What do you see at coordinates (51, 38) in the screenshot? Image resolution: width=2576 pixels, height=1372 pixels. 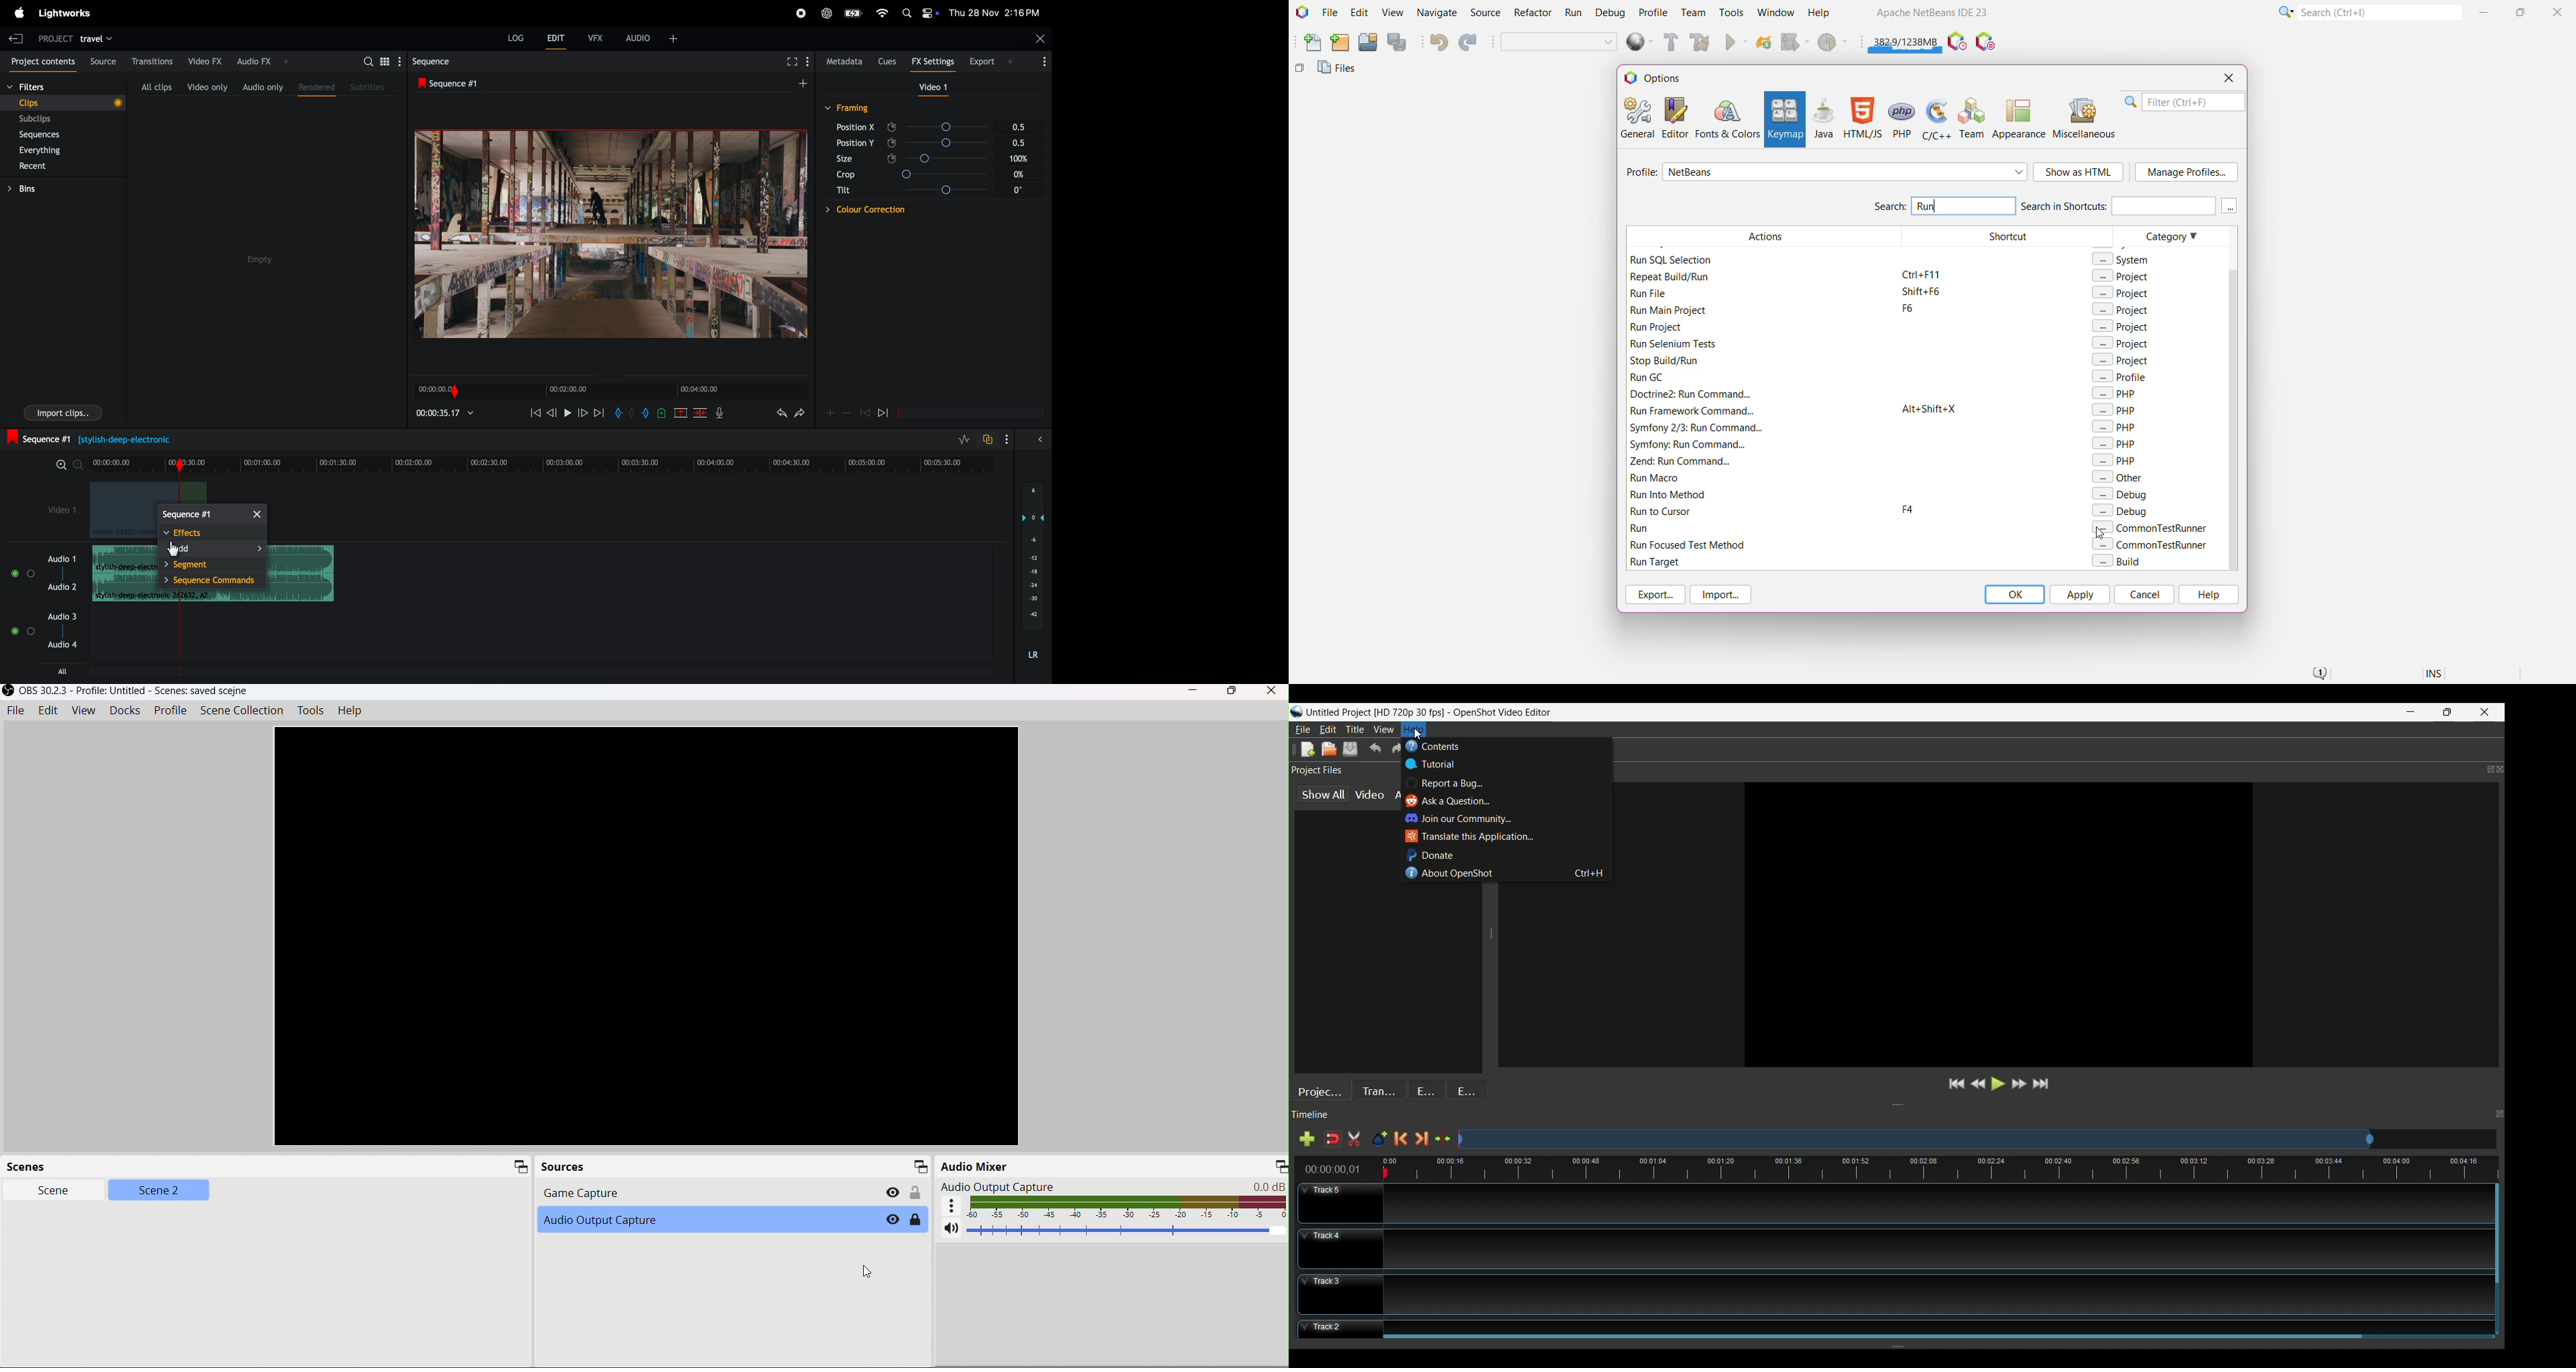 I see `project` at bounding box center [51, 38].